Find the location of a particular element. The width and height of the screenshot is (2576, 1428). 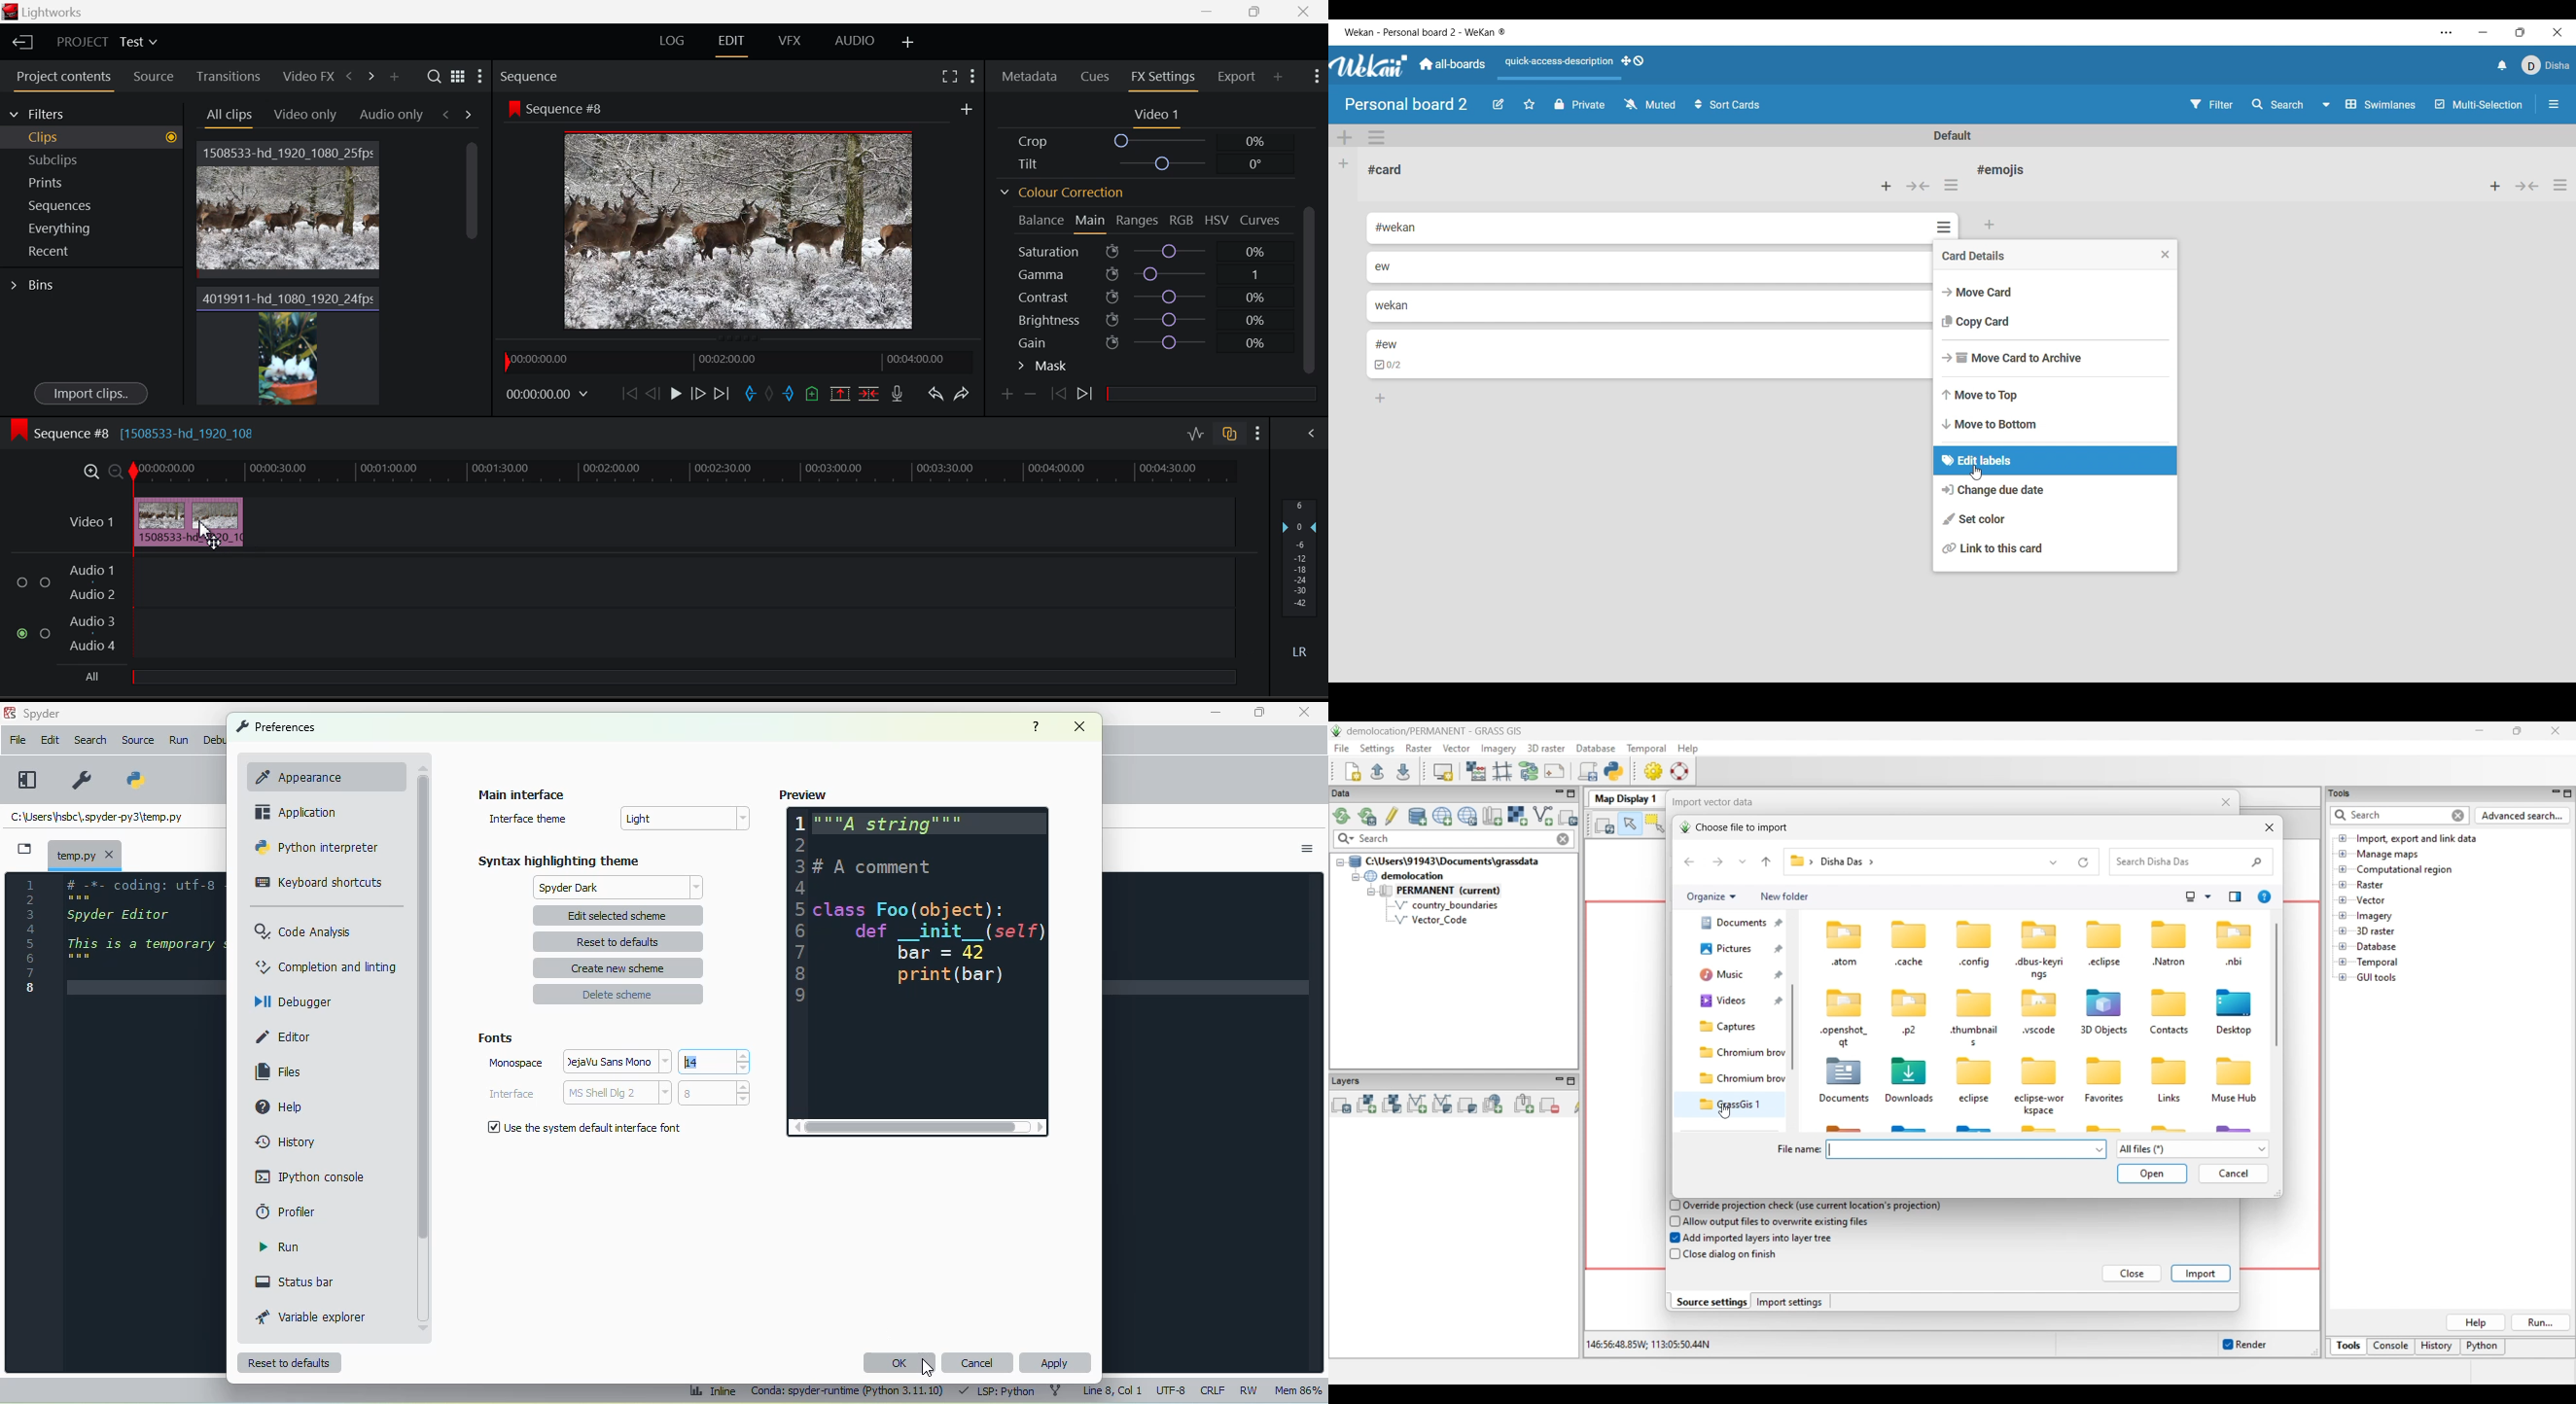

Copy card is located at coordinates (2054, 322).